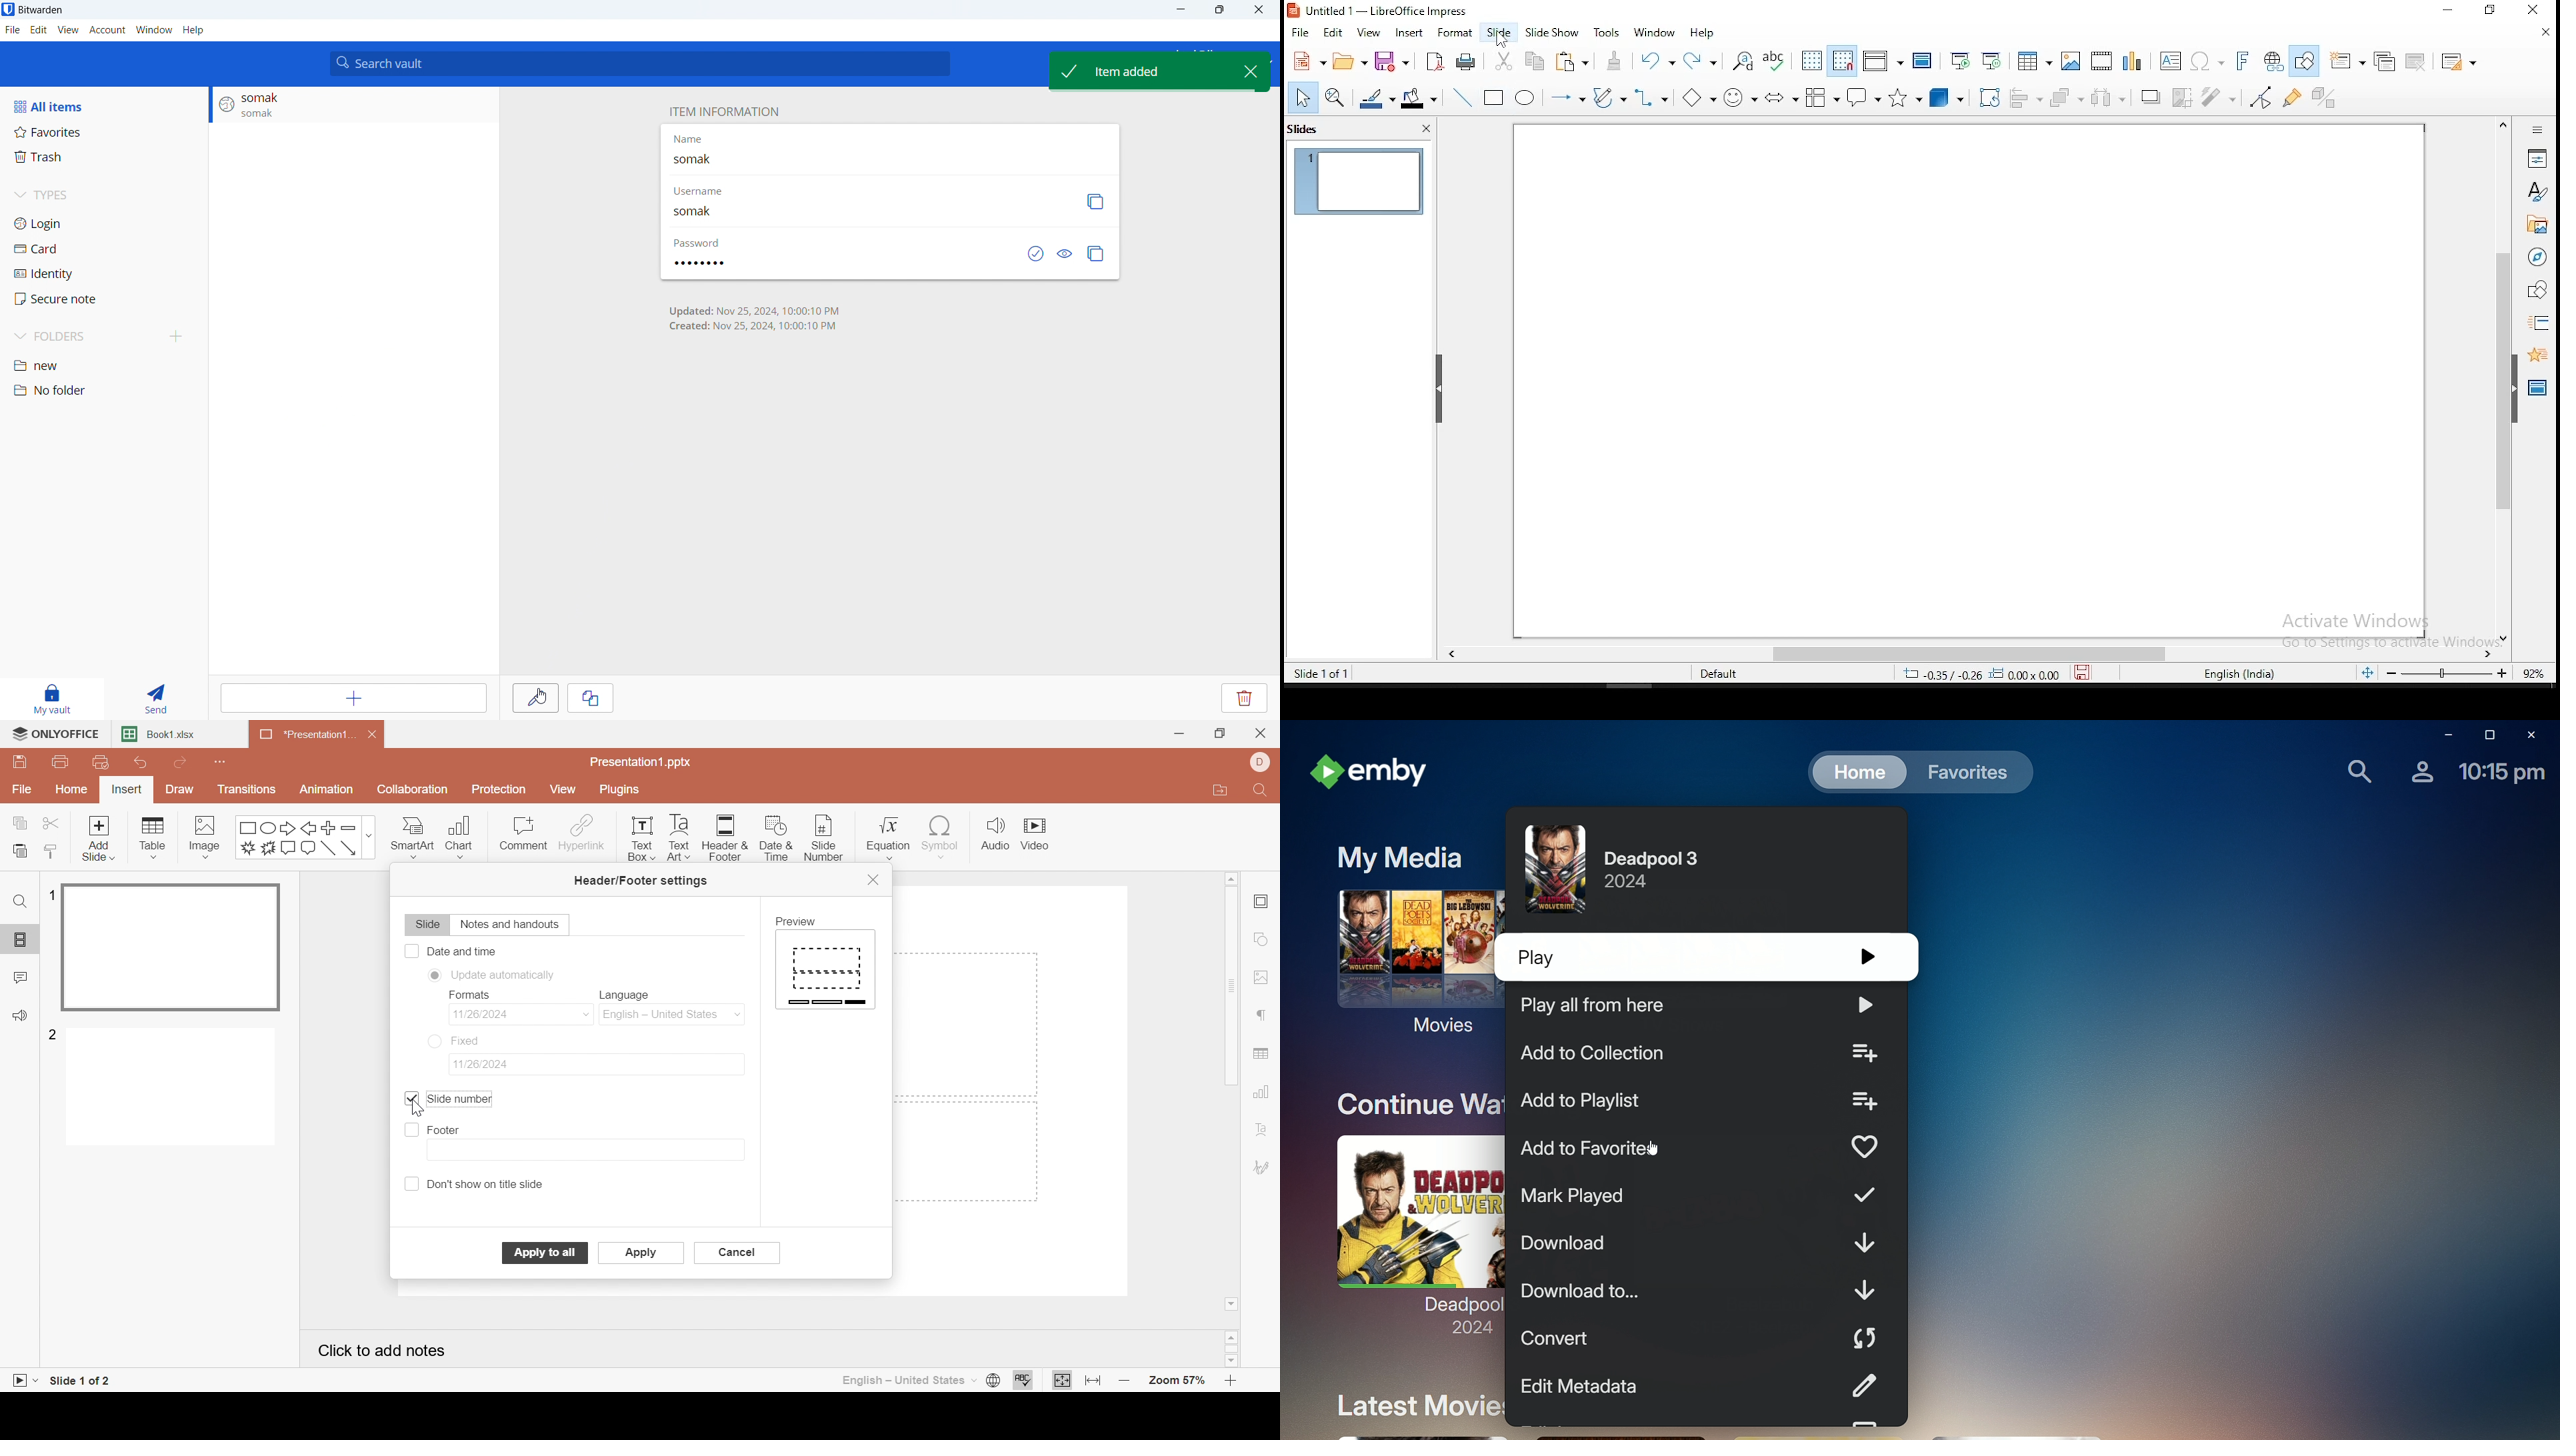  Describe the element at coordinates (1234, 1335) in the screenshot. I see `Scroll Up` at that location.